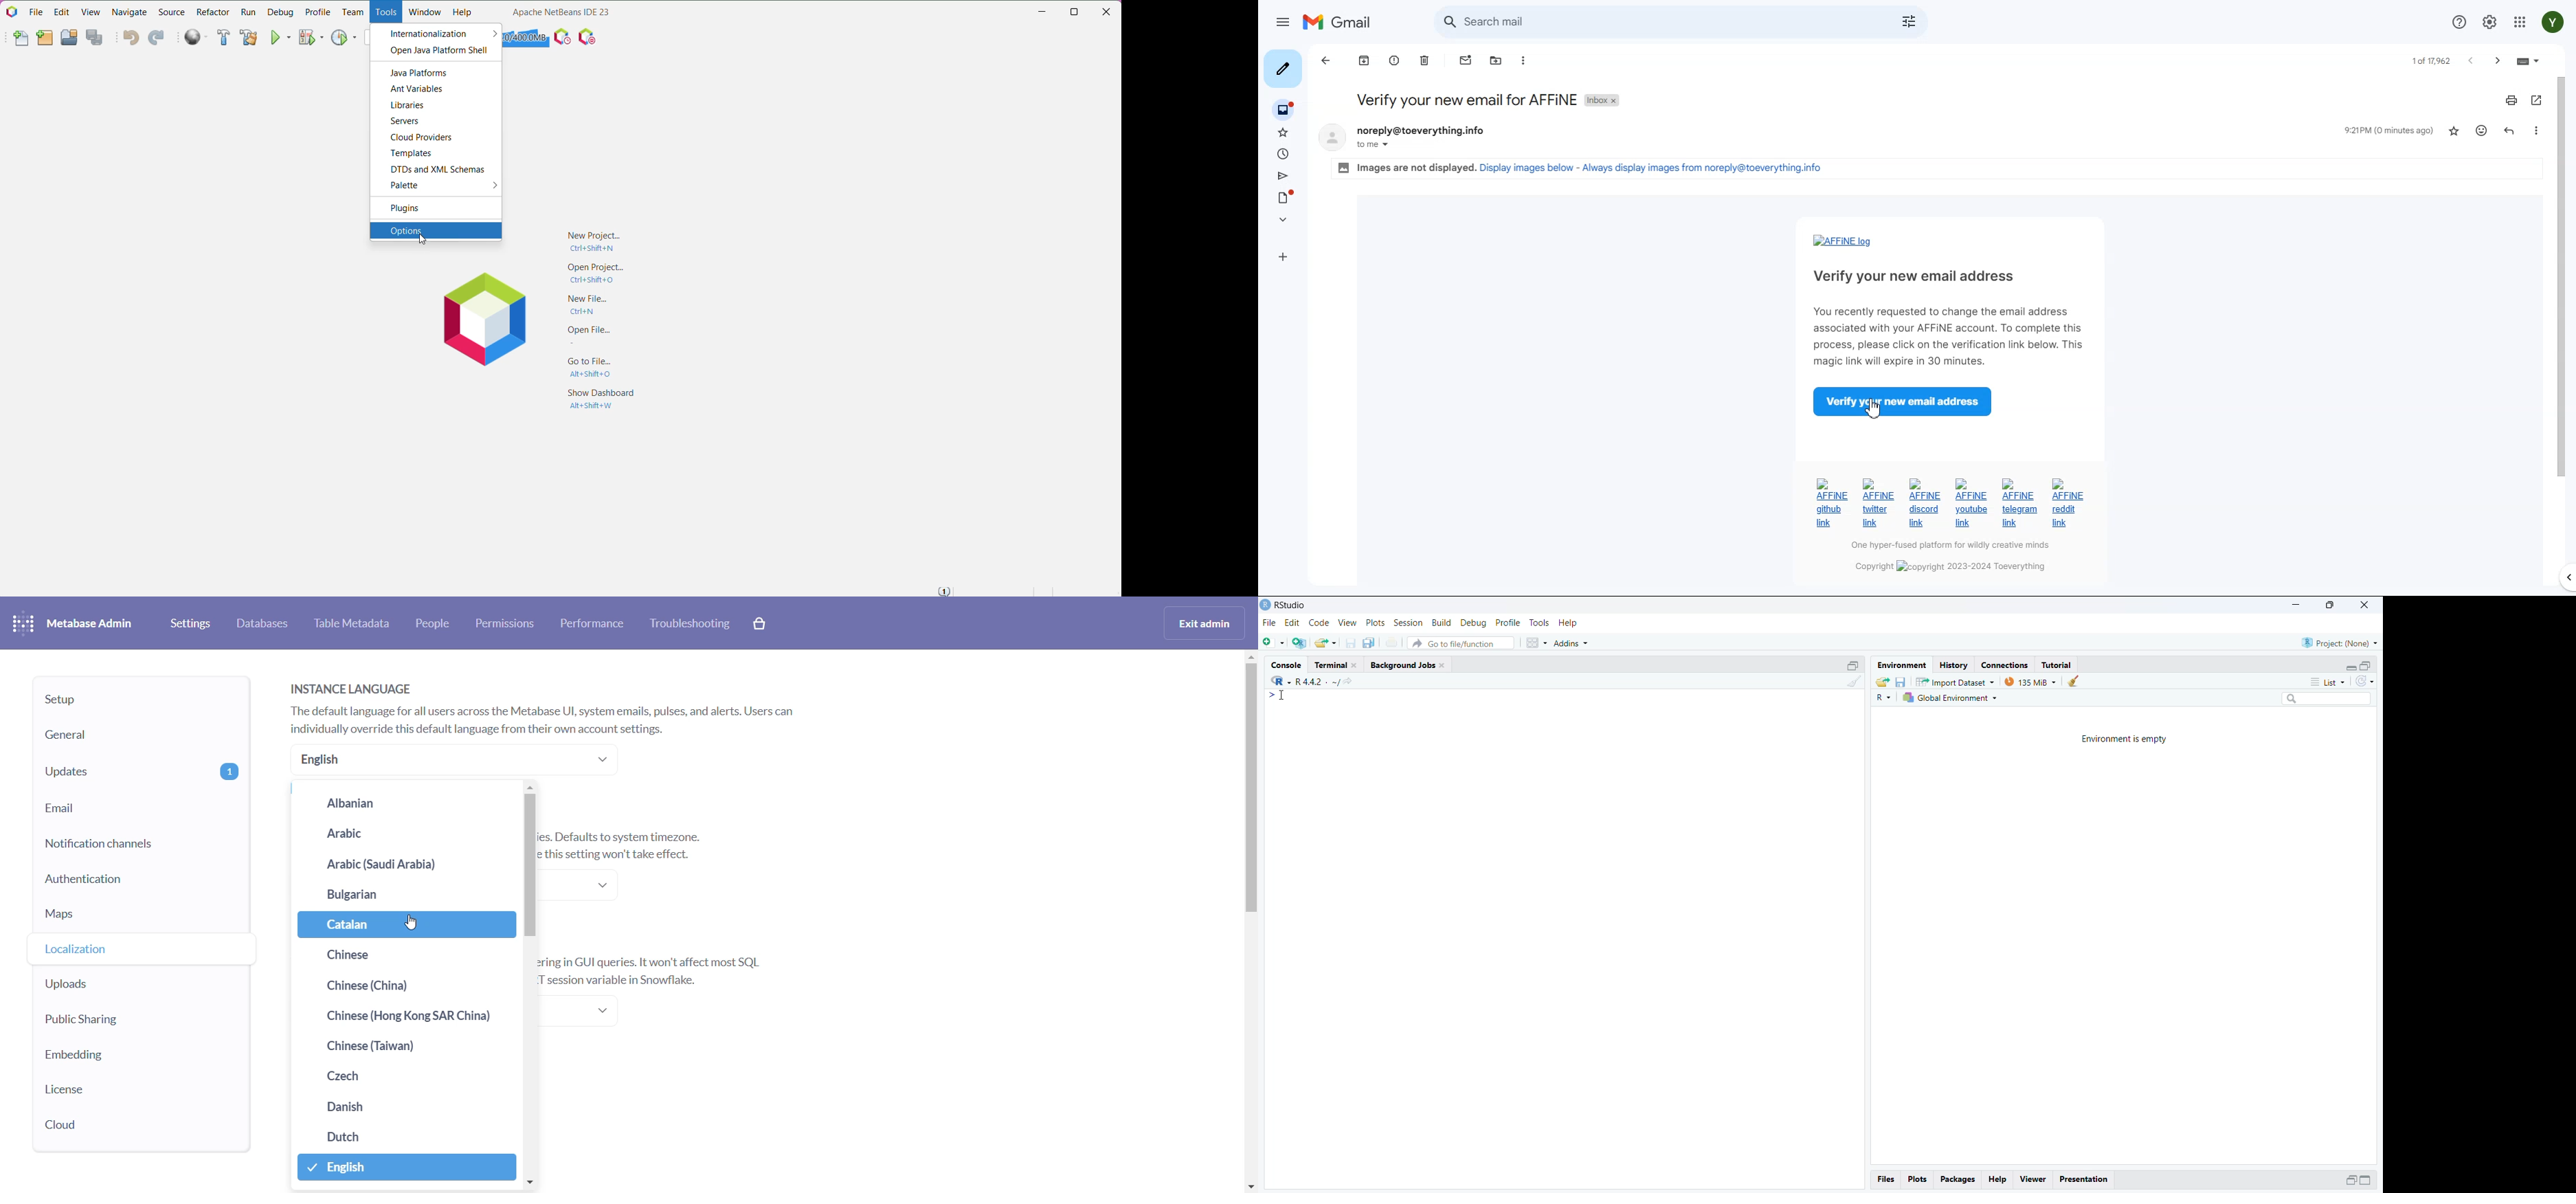 This screenshot has height=1204, width=2576. What do you see at coordinates (2296, 605) in the screenshot?
I see `Minimize` at bounding box center [2296, 605].